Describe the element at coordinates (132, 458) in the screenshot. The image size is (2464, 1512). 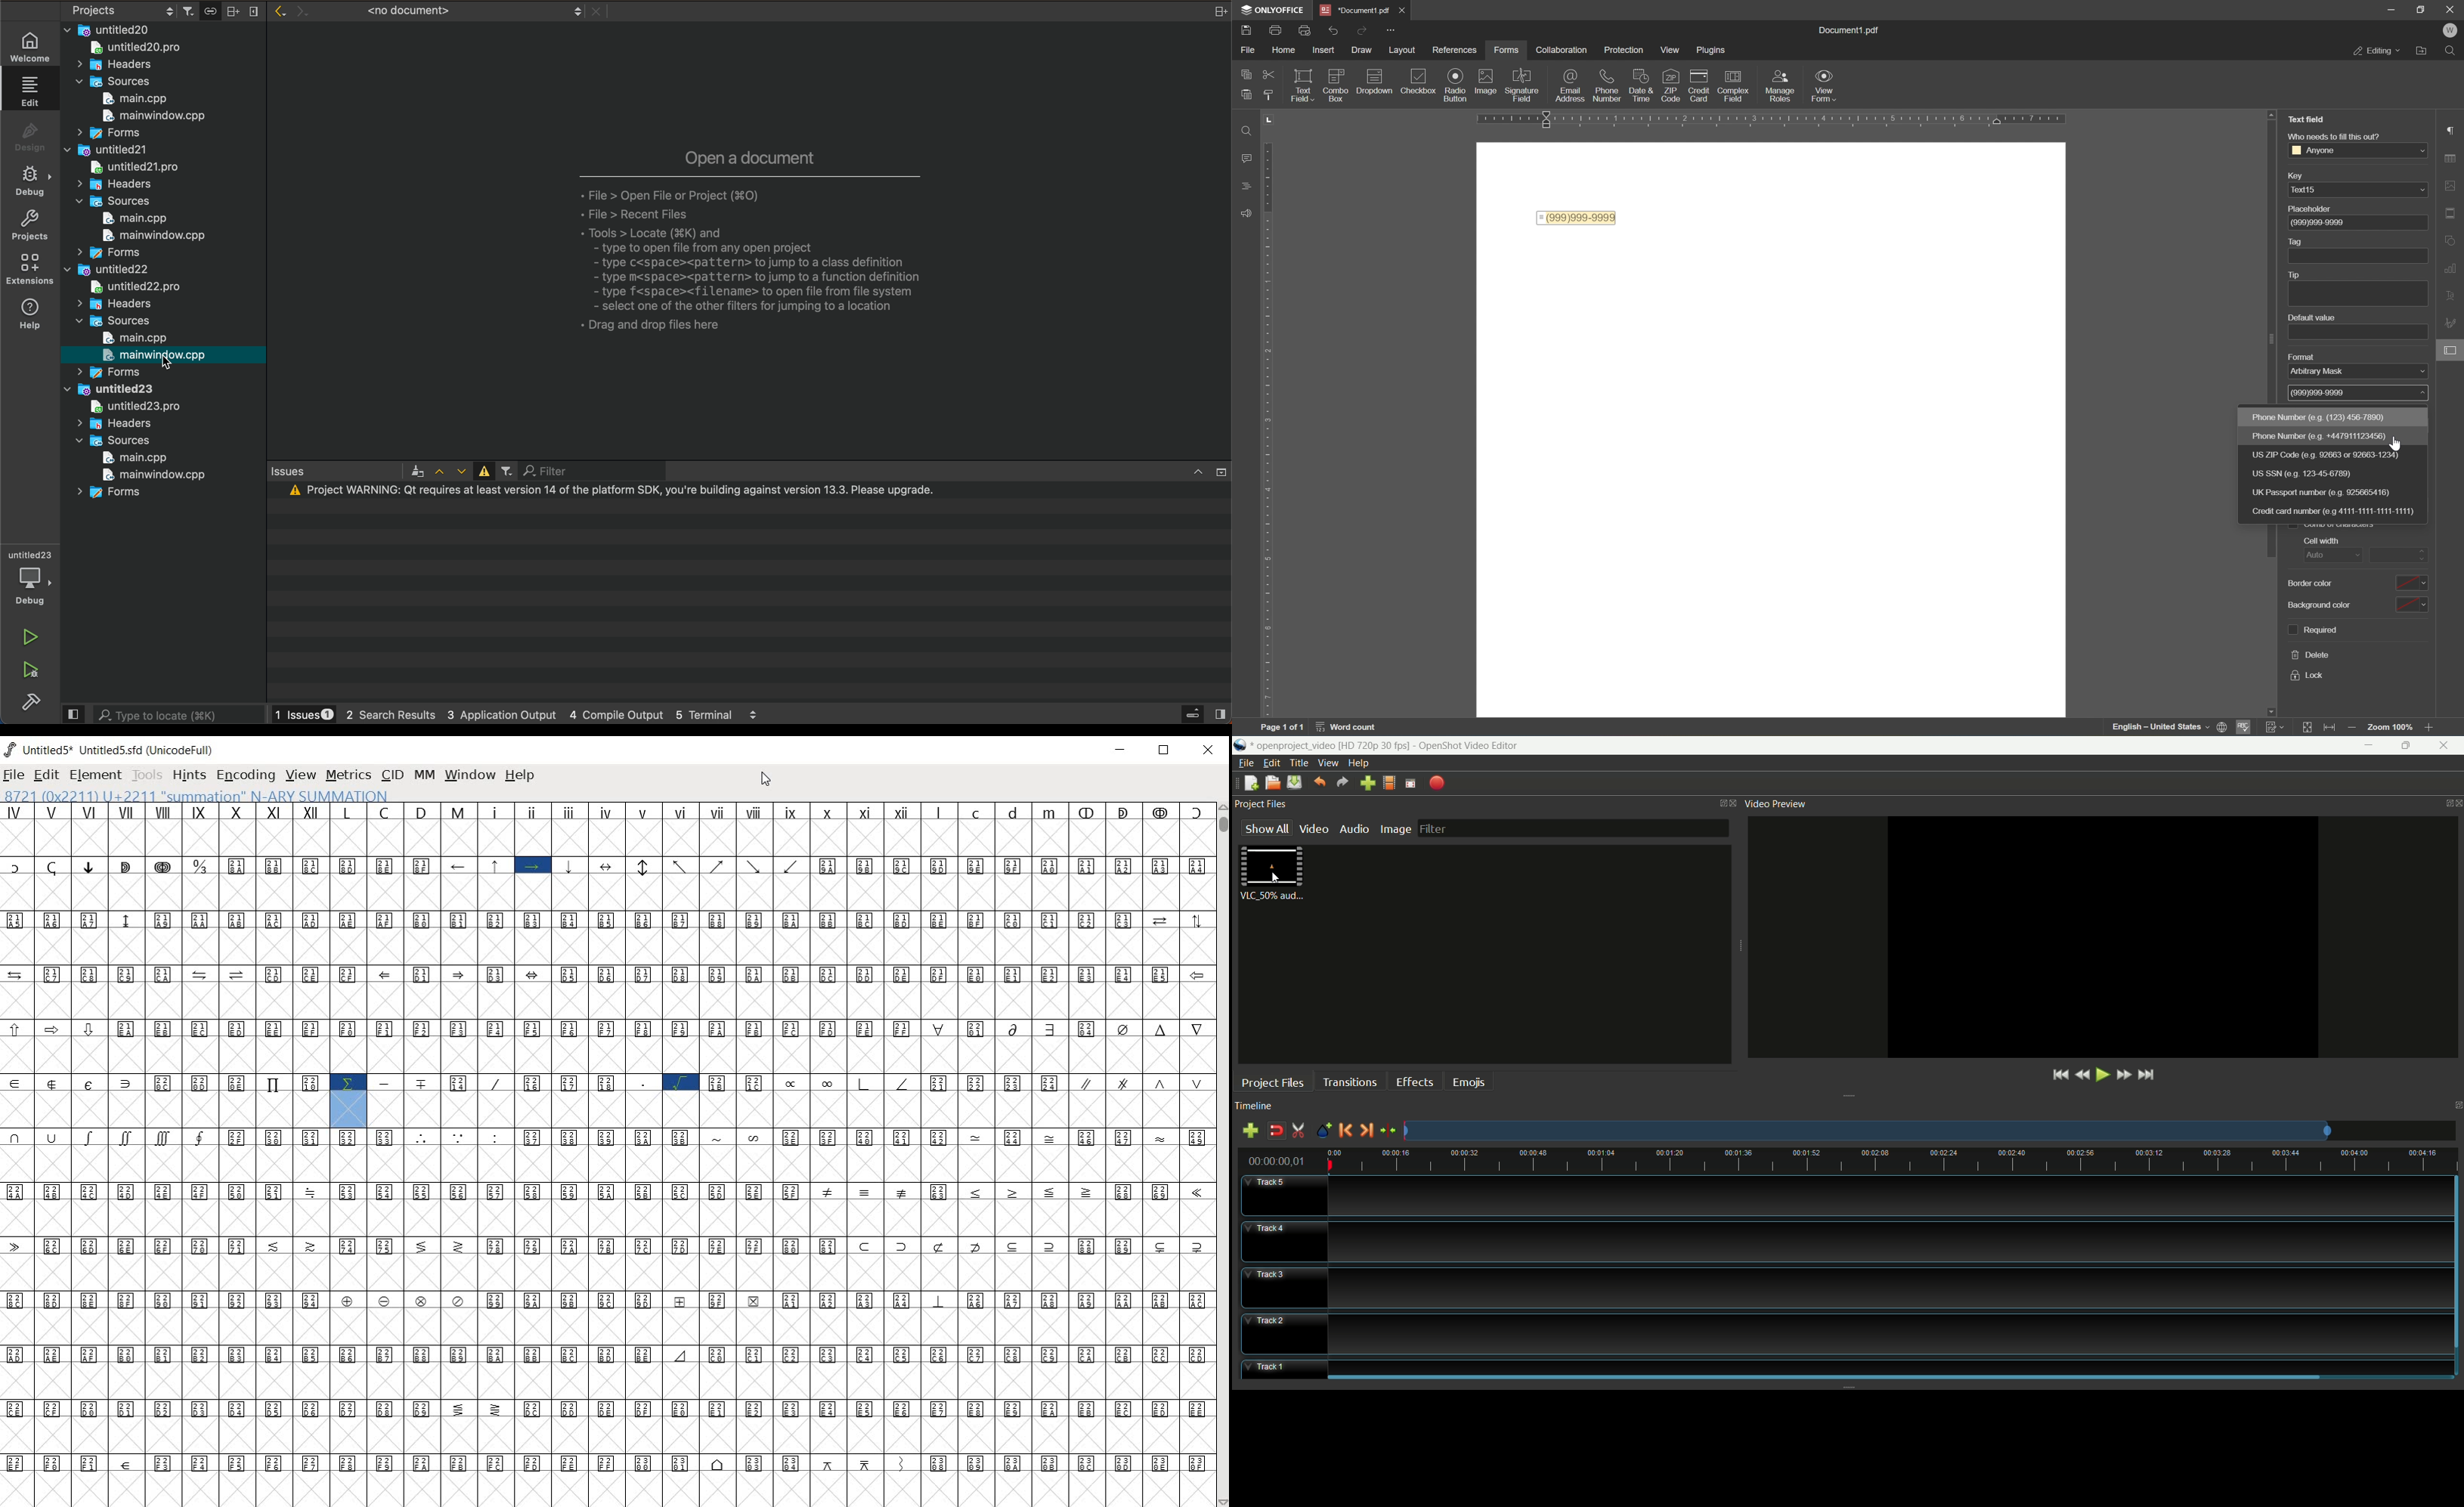
I see `msin.cpp` at that location.